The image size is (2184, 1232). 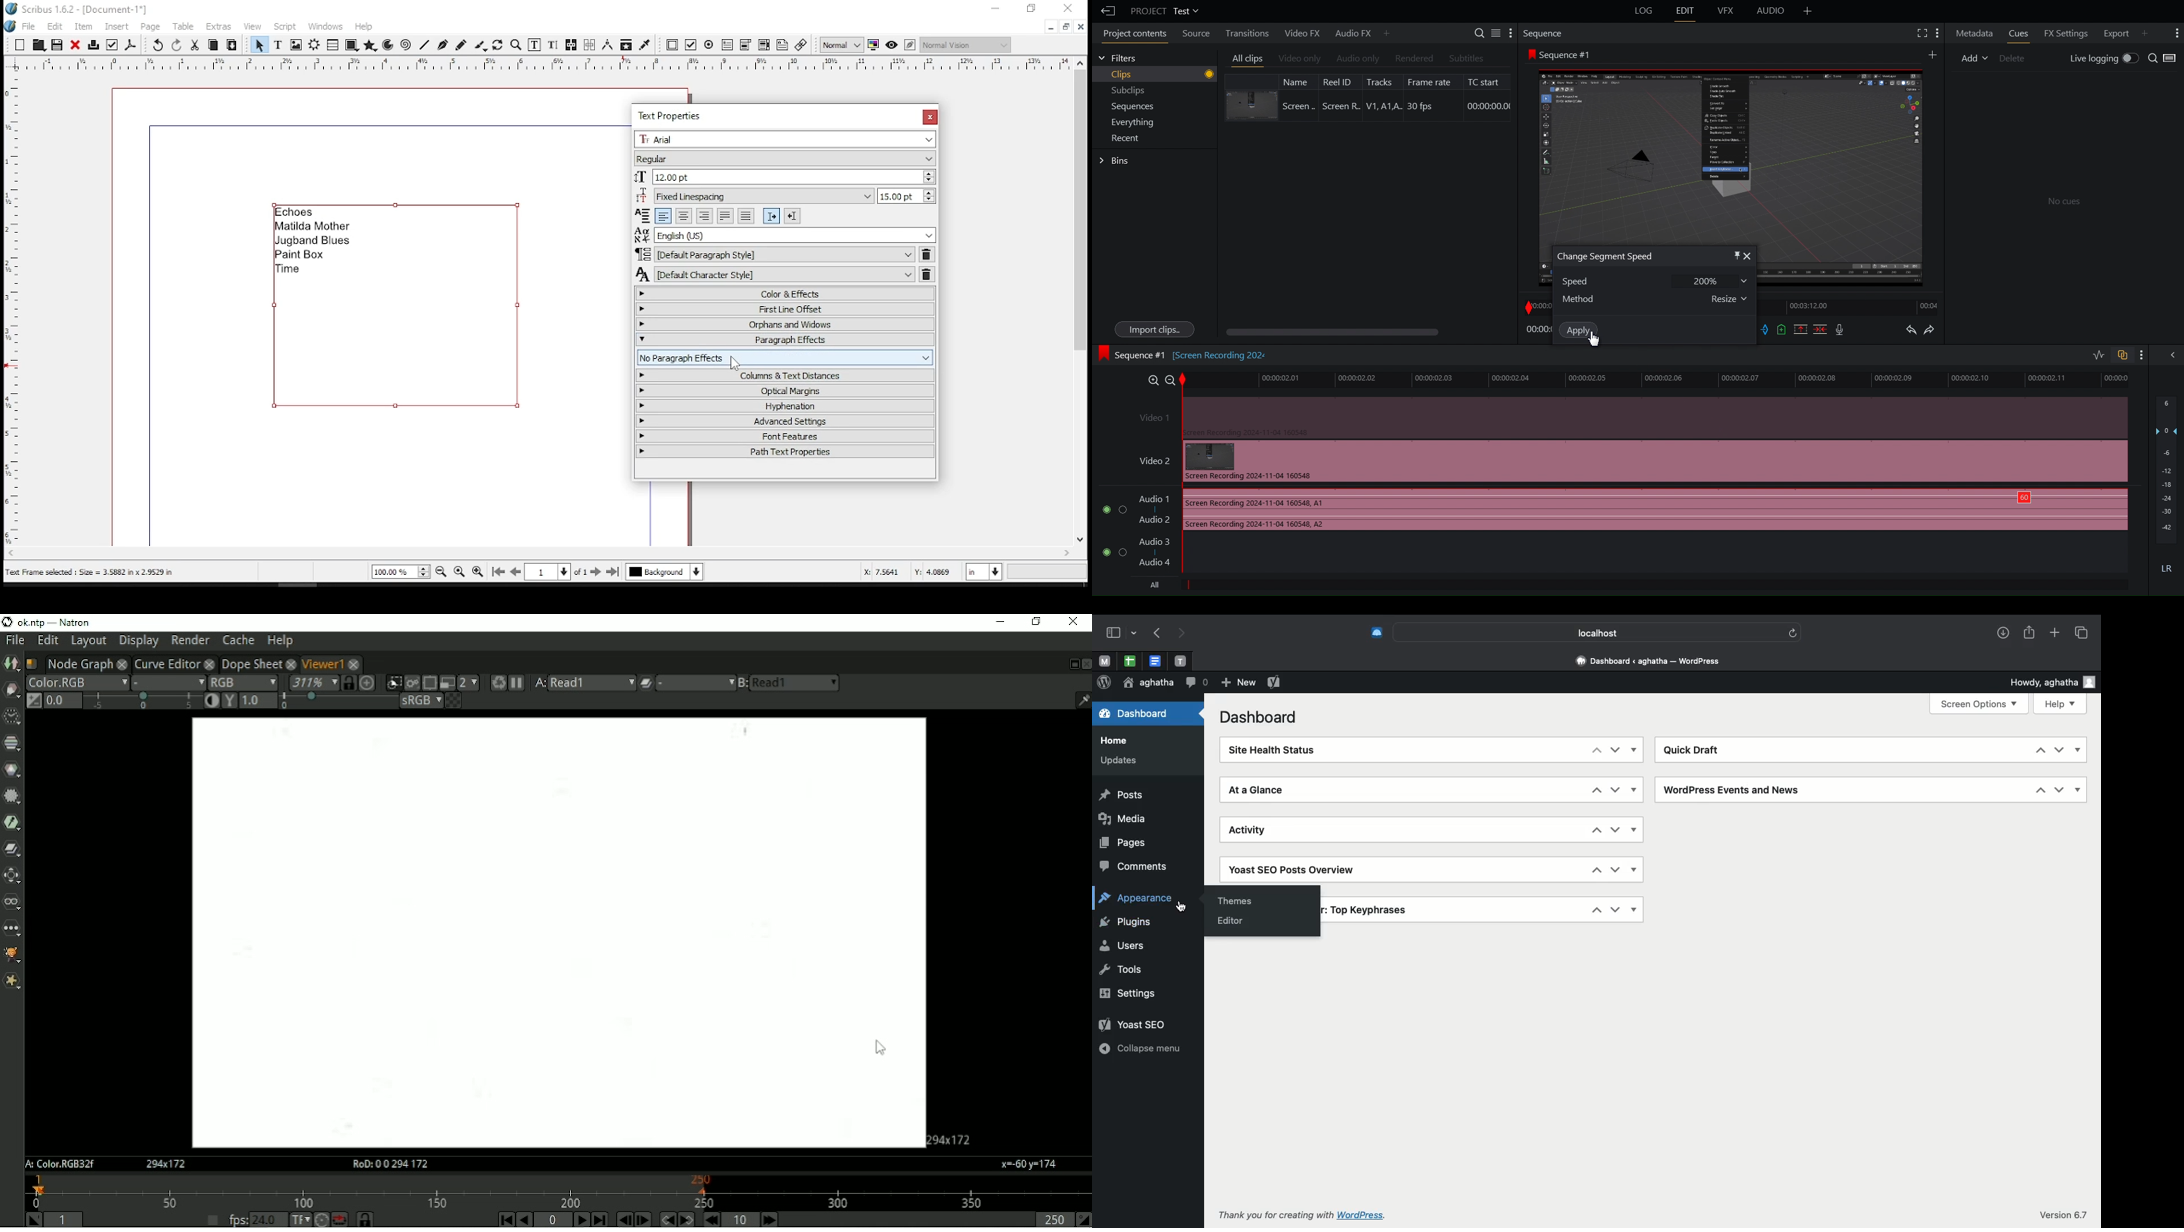 What do you see at coordinates (2102, 59) in the screenshot?
I see `Live Logging` at bounding box center [2102, 59].